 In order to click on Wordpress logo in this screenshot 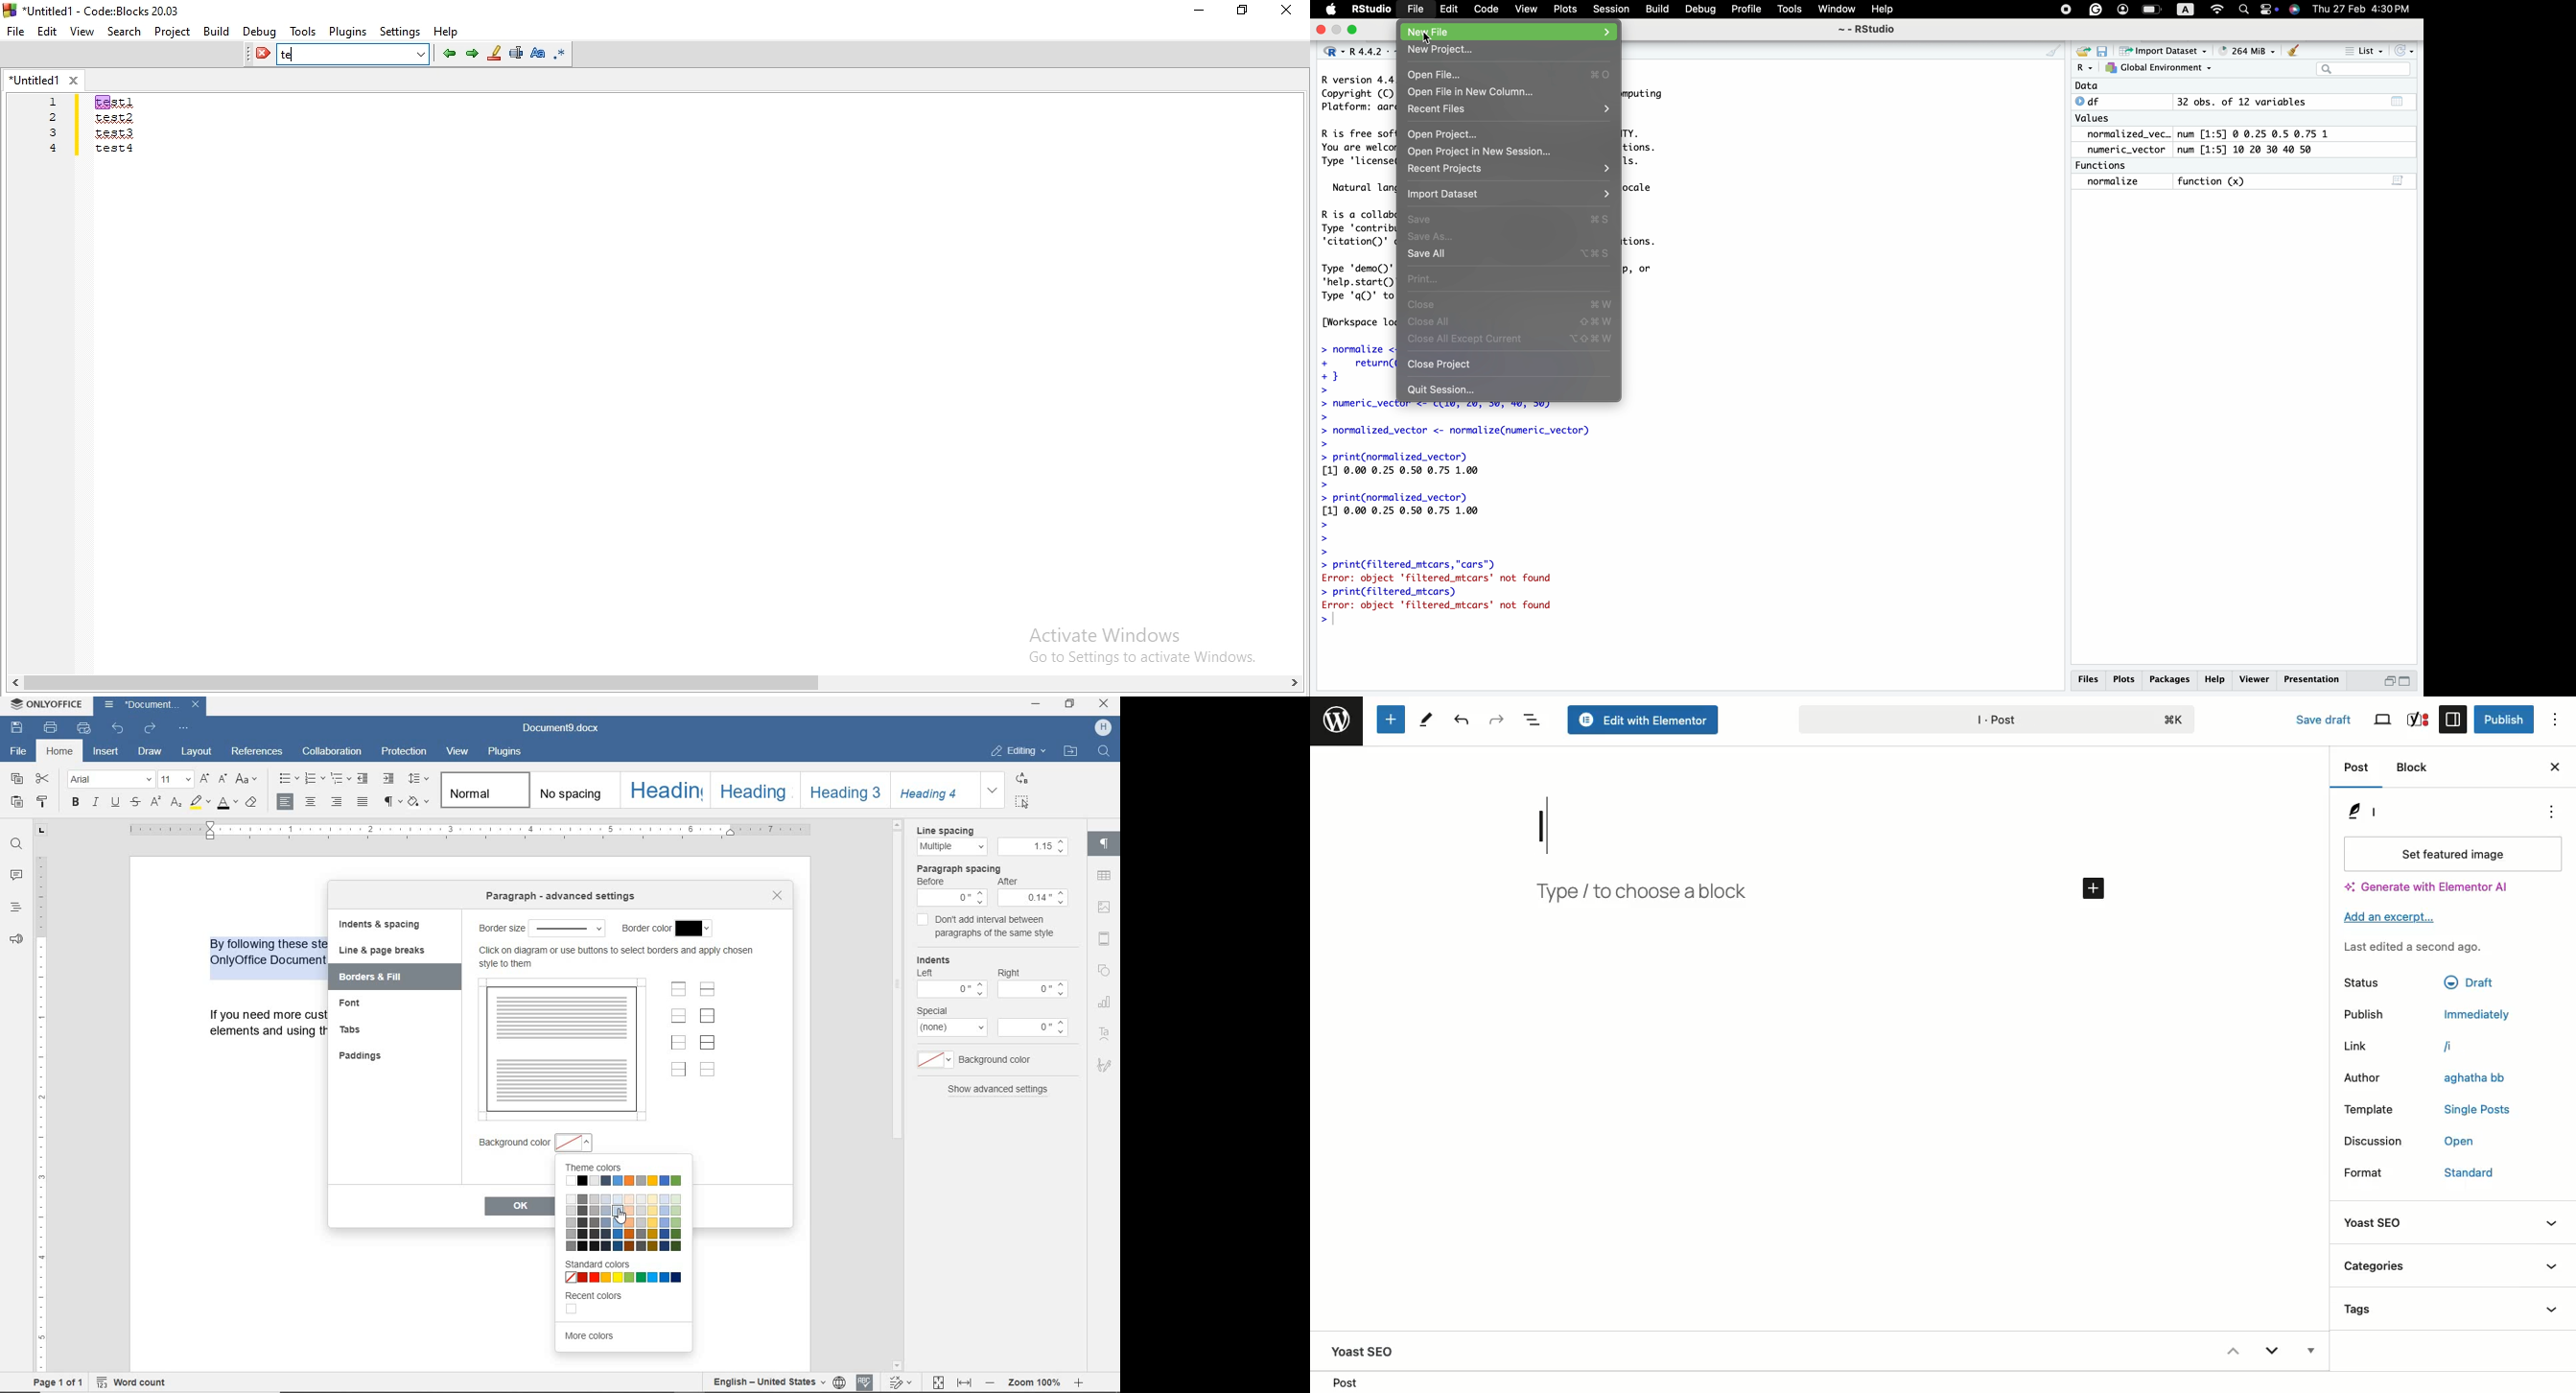, I will do `click(1336, 720)`.